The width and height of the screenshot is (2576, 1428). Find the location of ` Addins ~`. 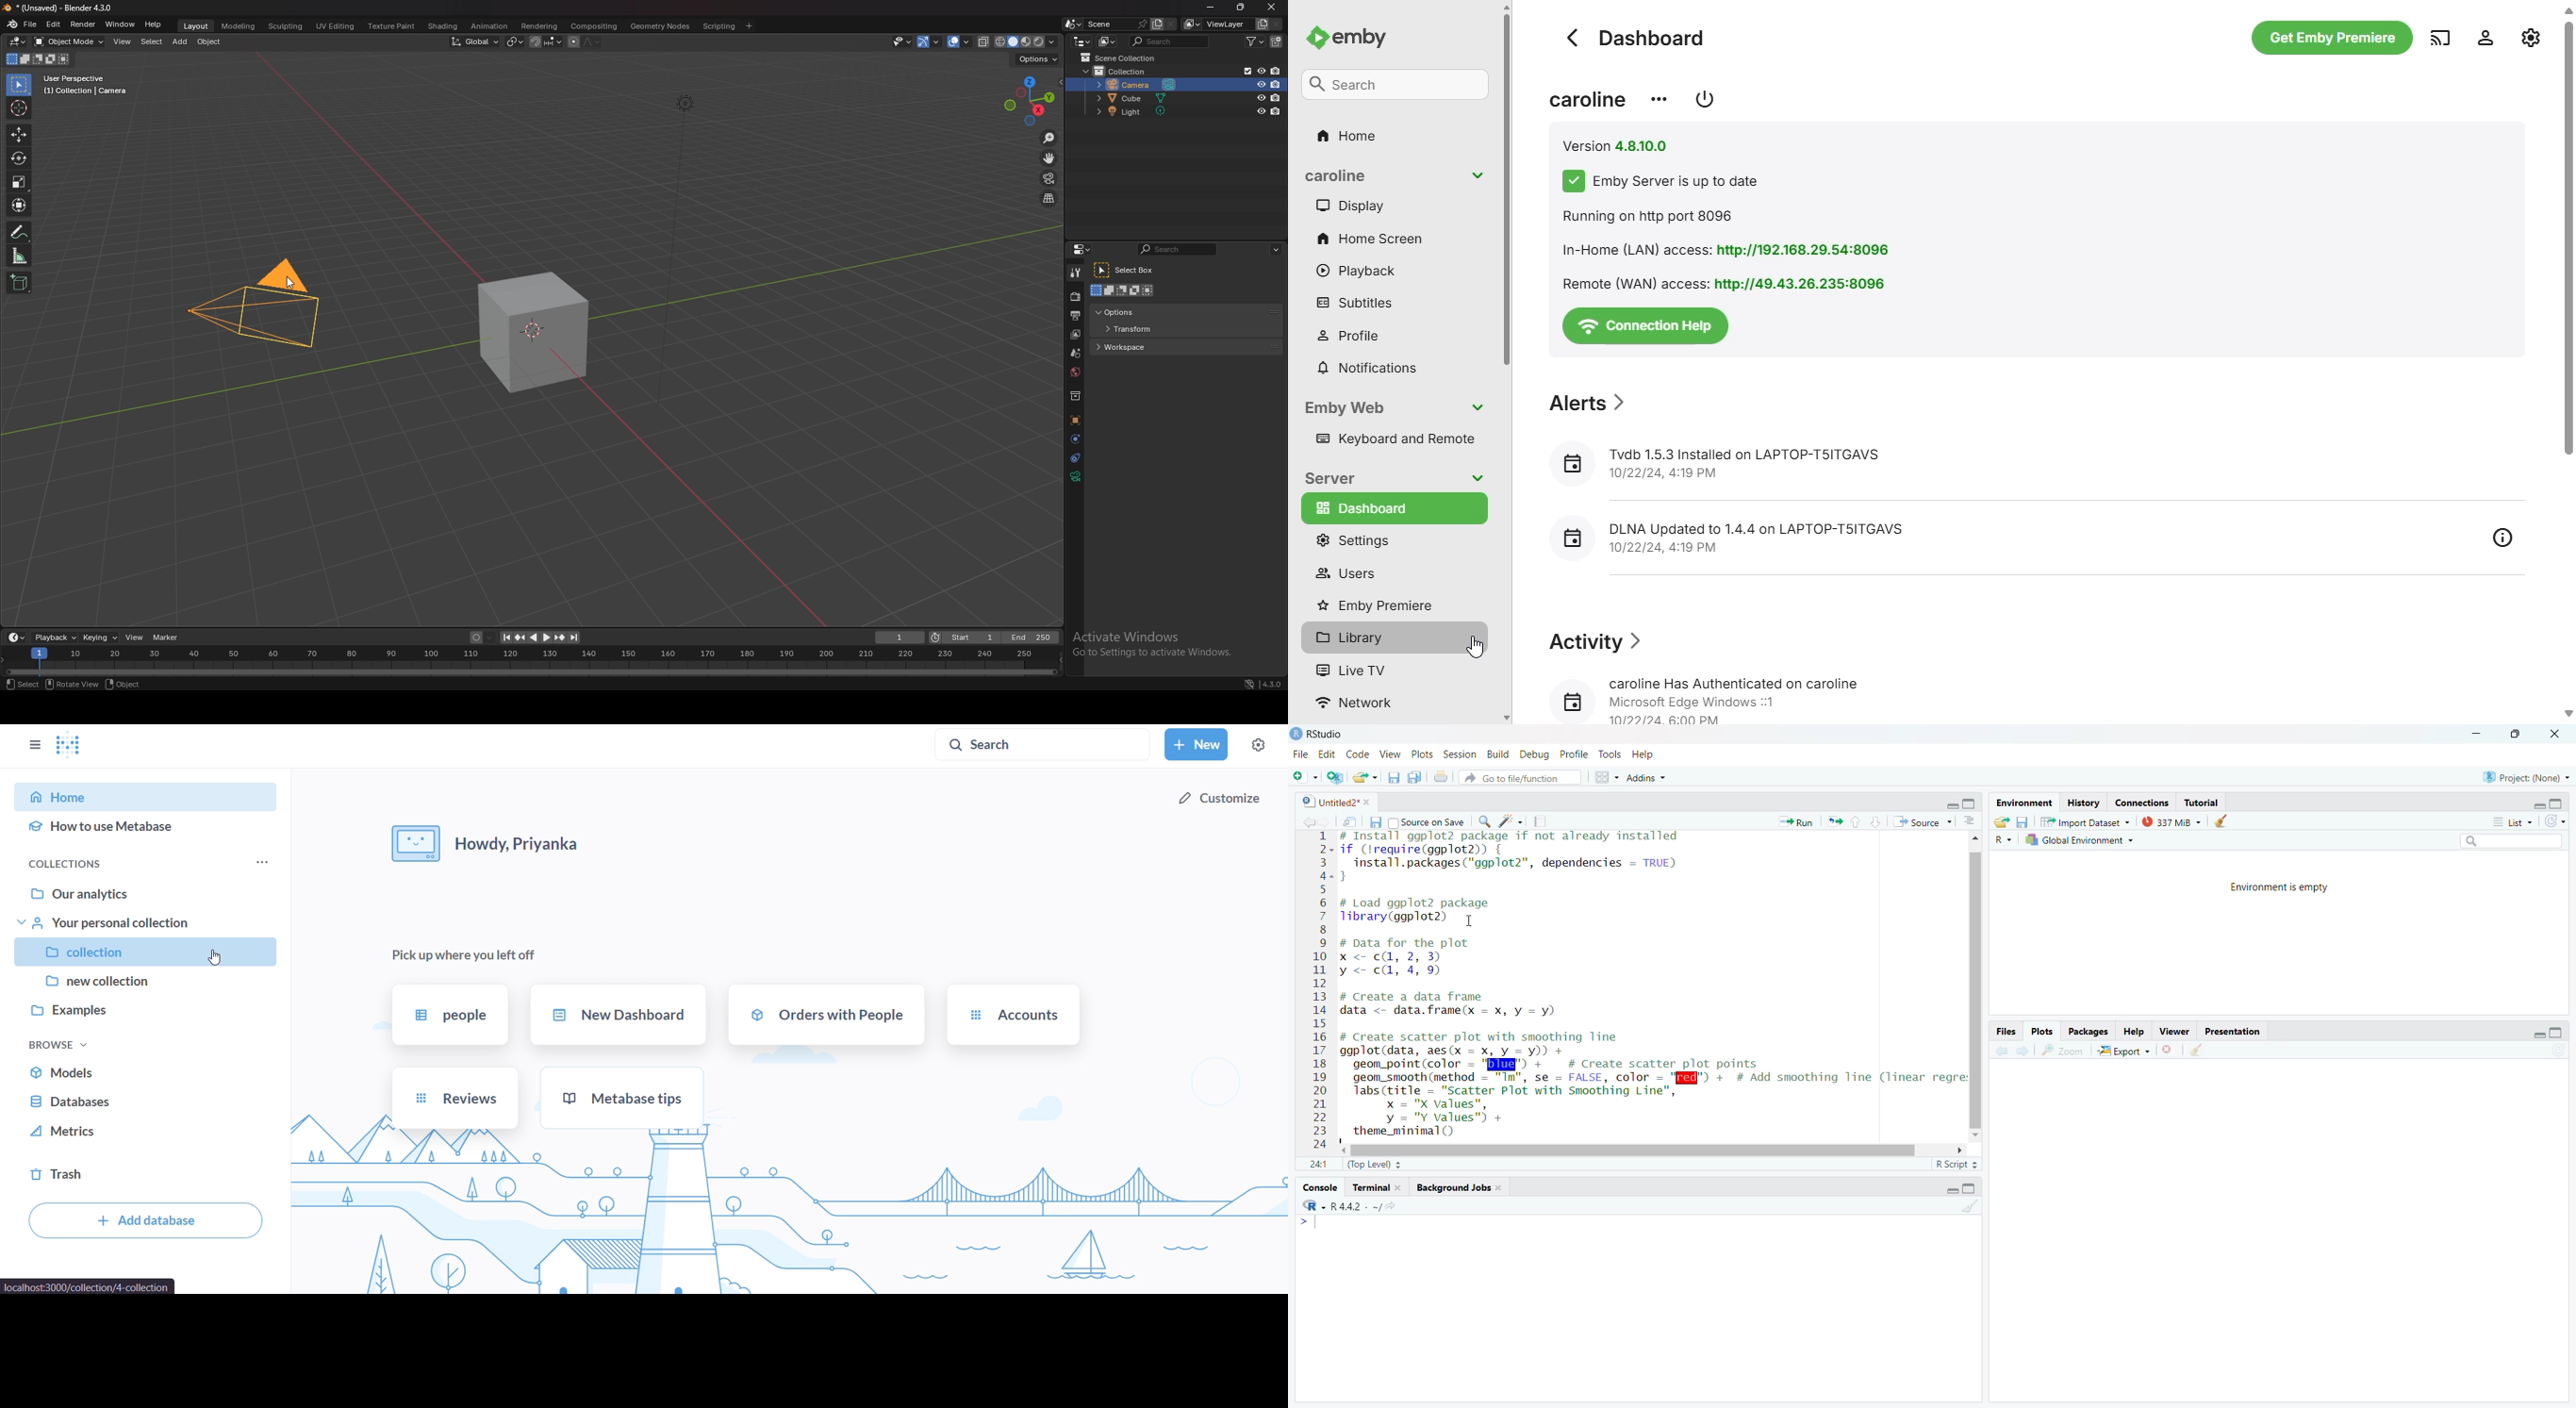

 Addins ~ is located at coordinates (1649, 778).